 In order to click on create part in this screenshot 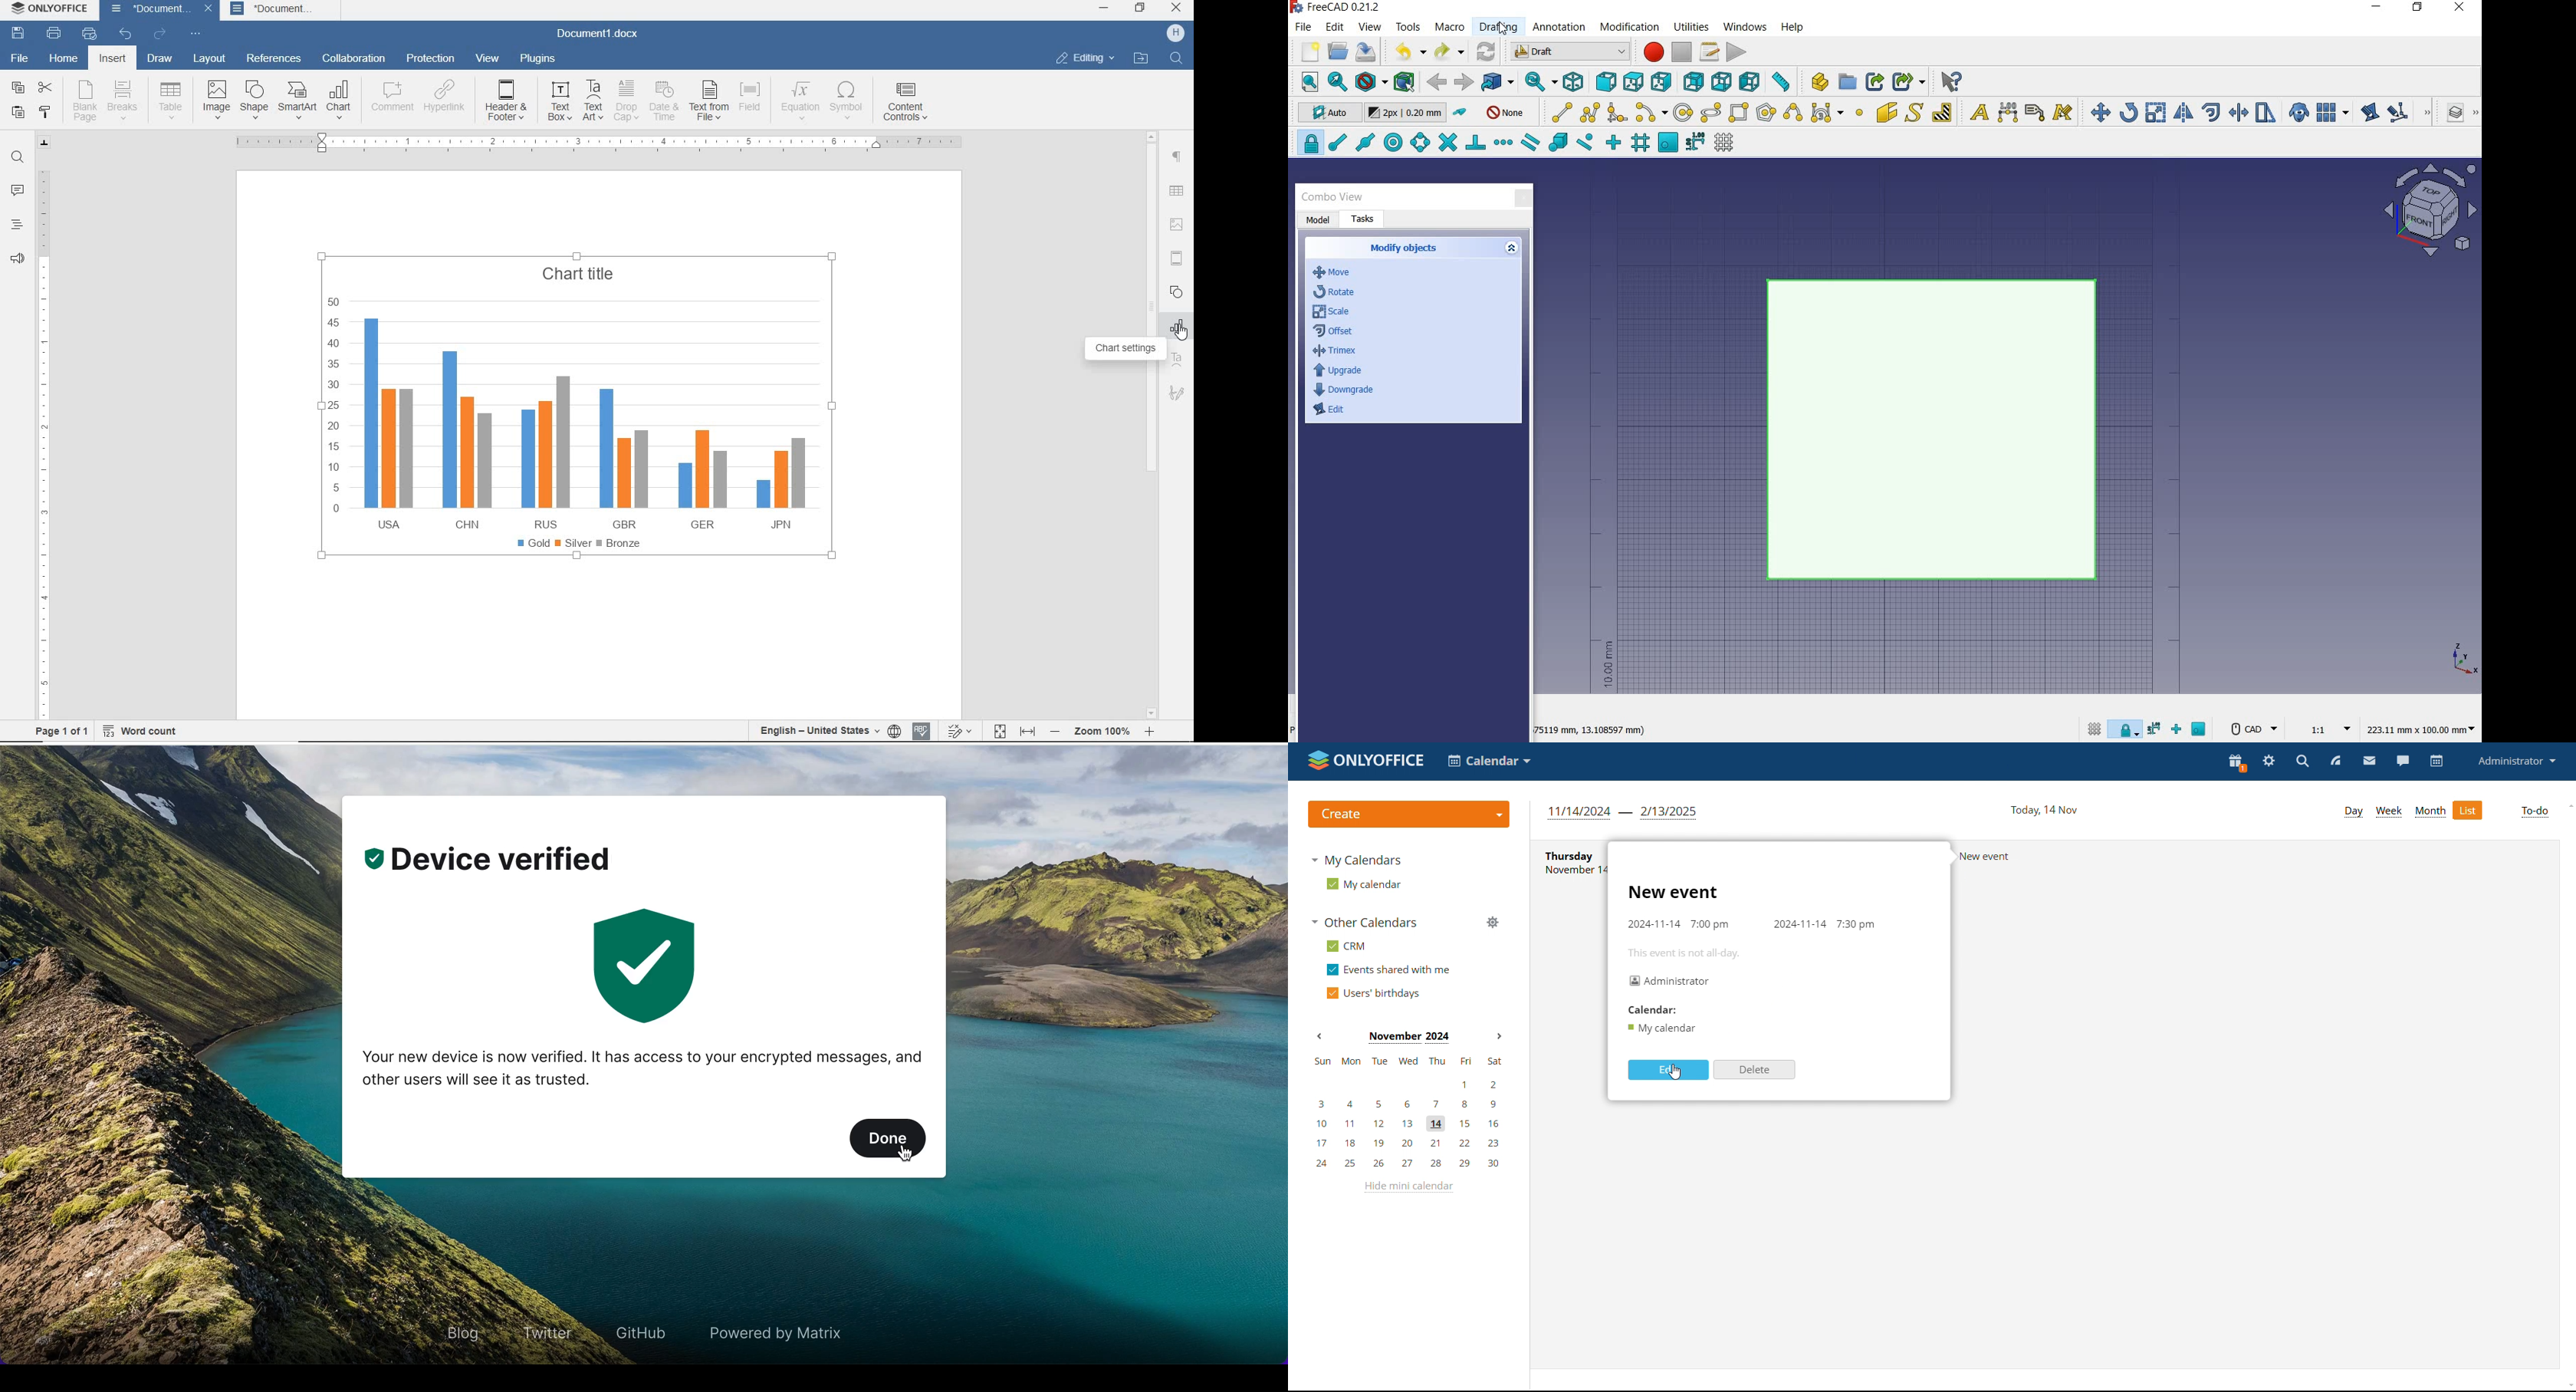, I will do `click(1817, 81)`.